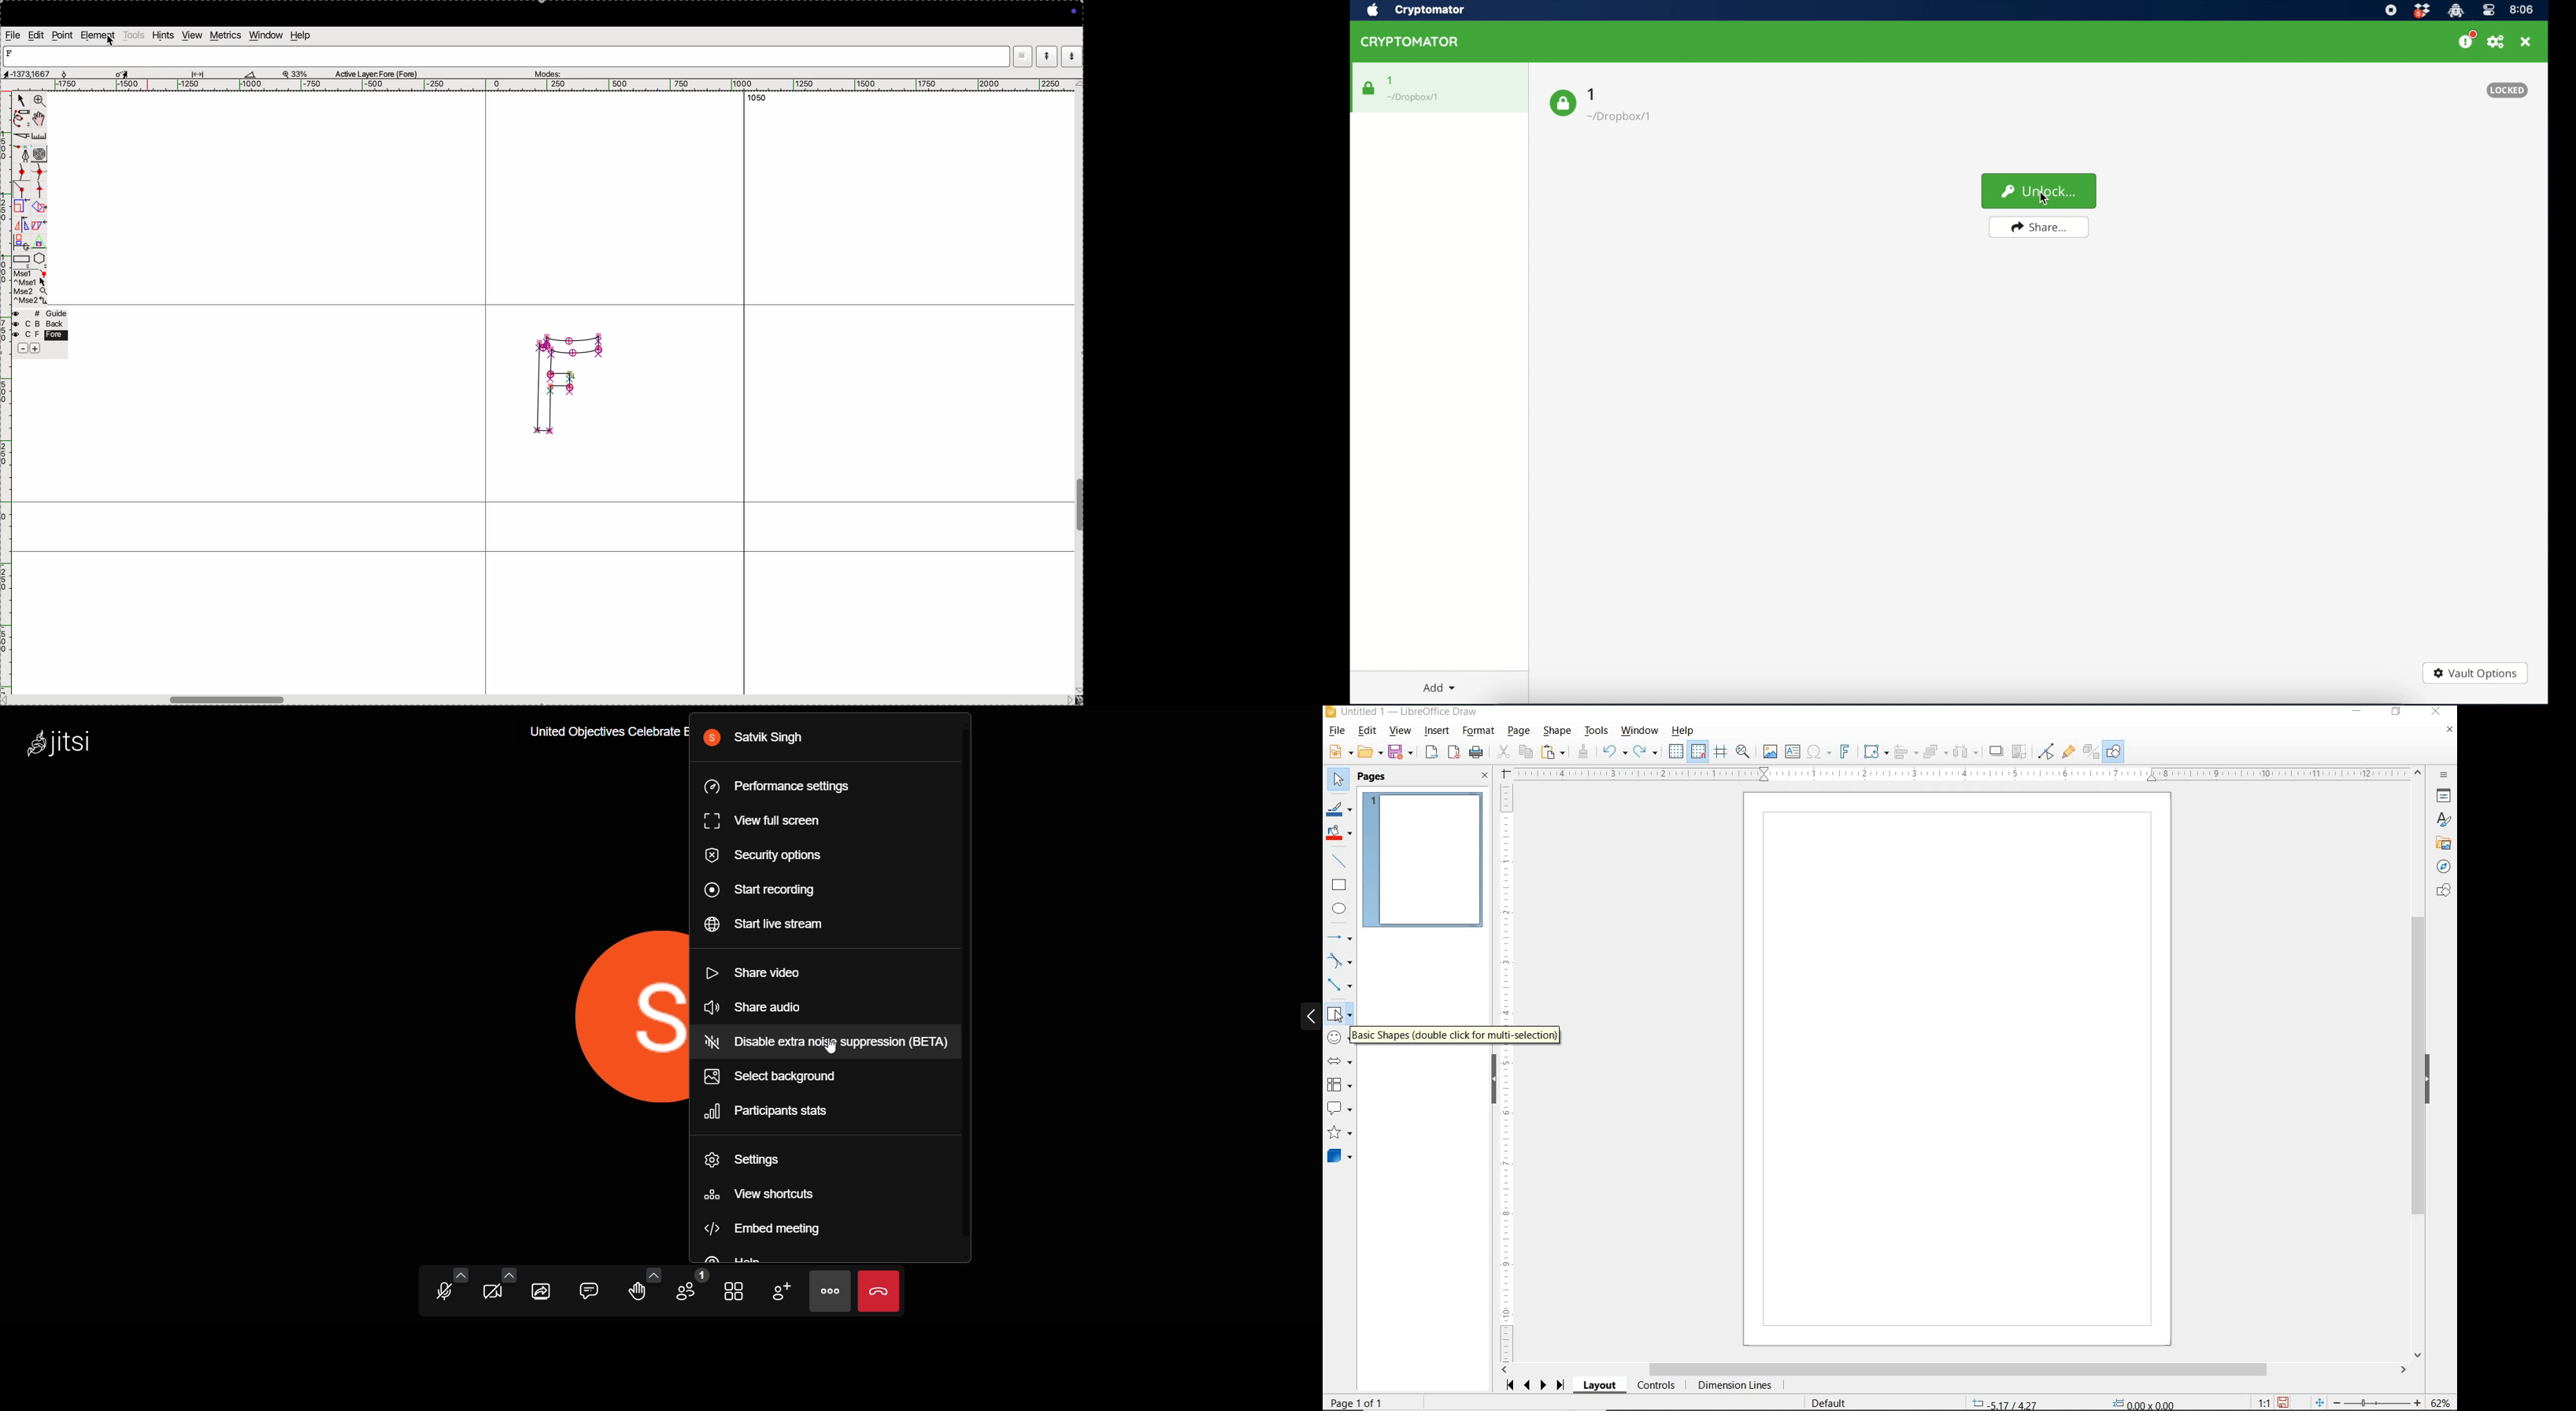  I want to click on ZOOM FACTOR, so click(2440, 1403).